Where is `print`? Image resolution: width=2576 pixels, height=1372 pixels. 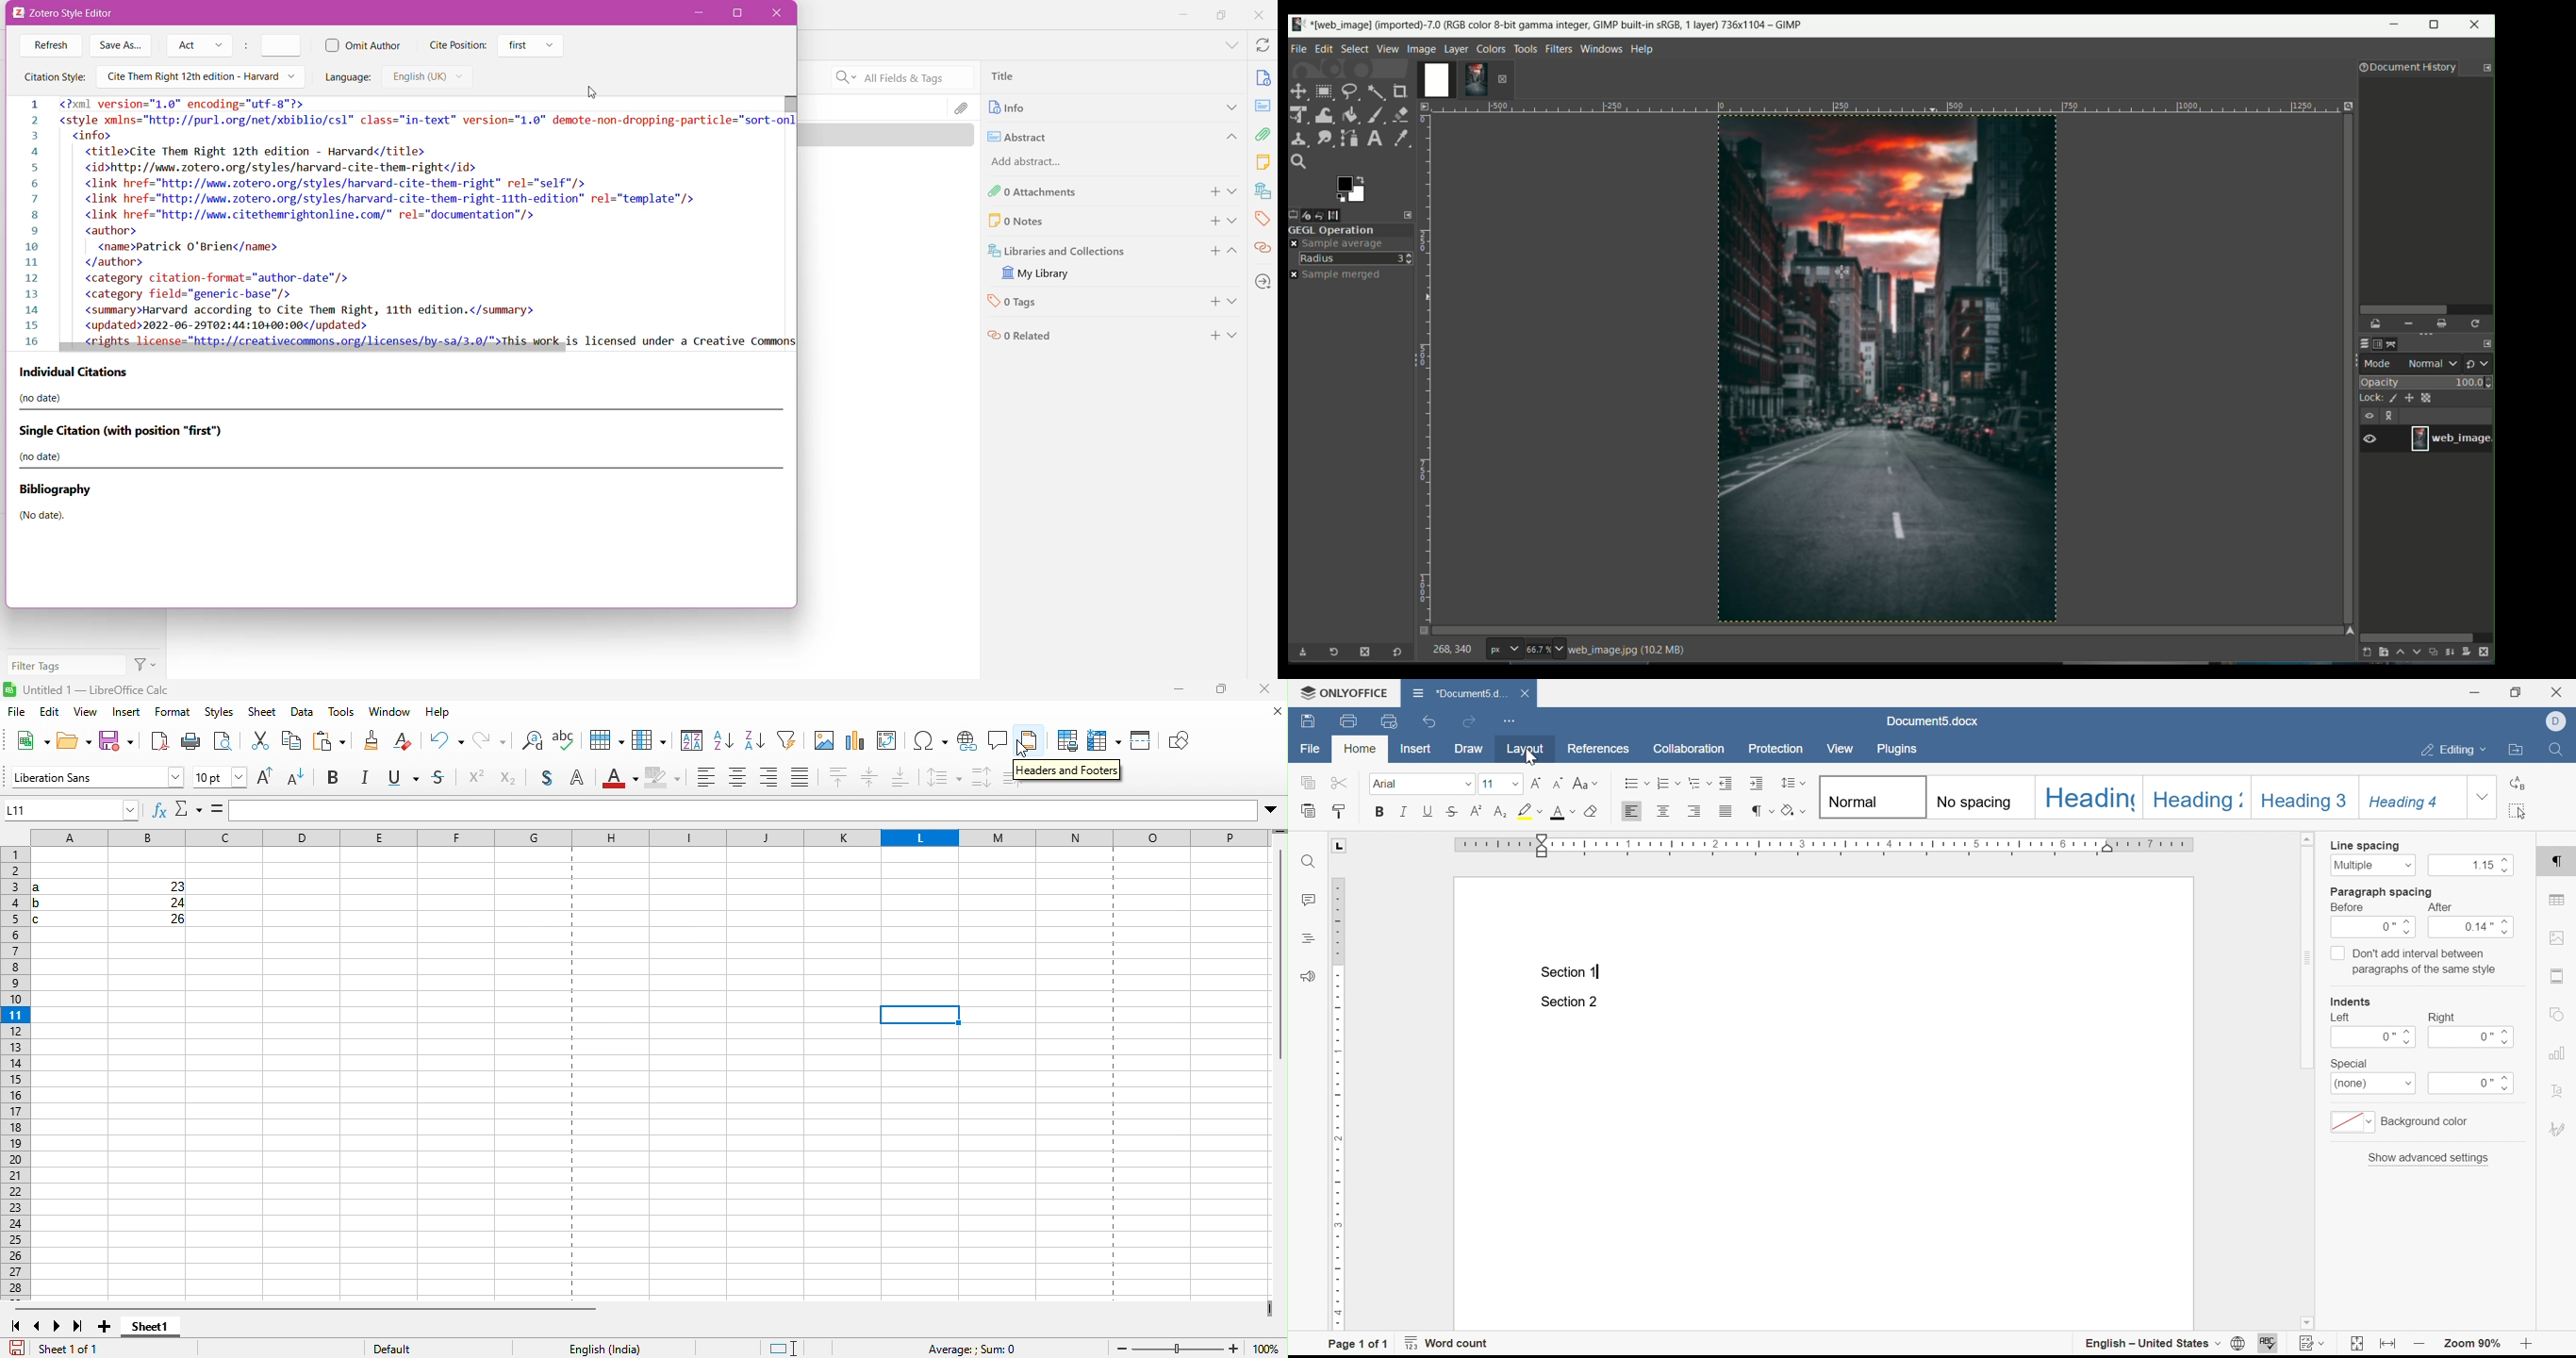
print is located at coordinates (1352, 721).